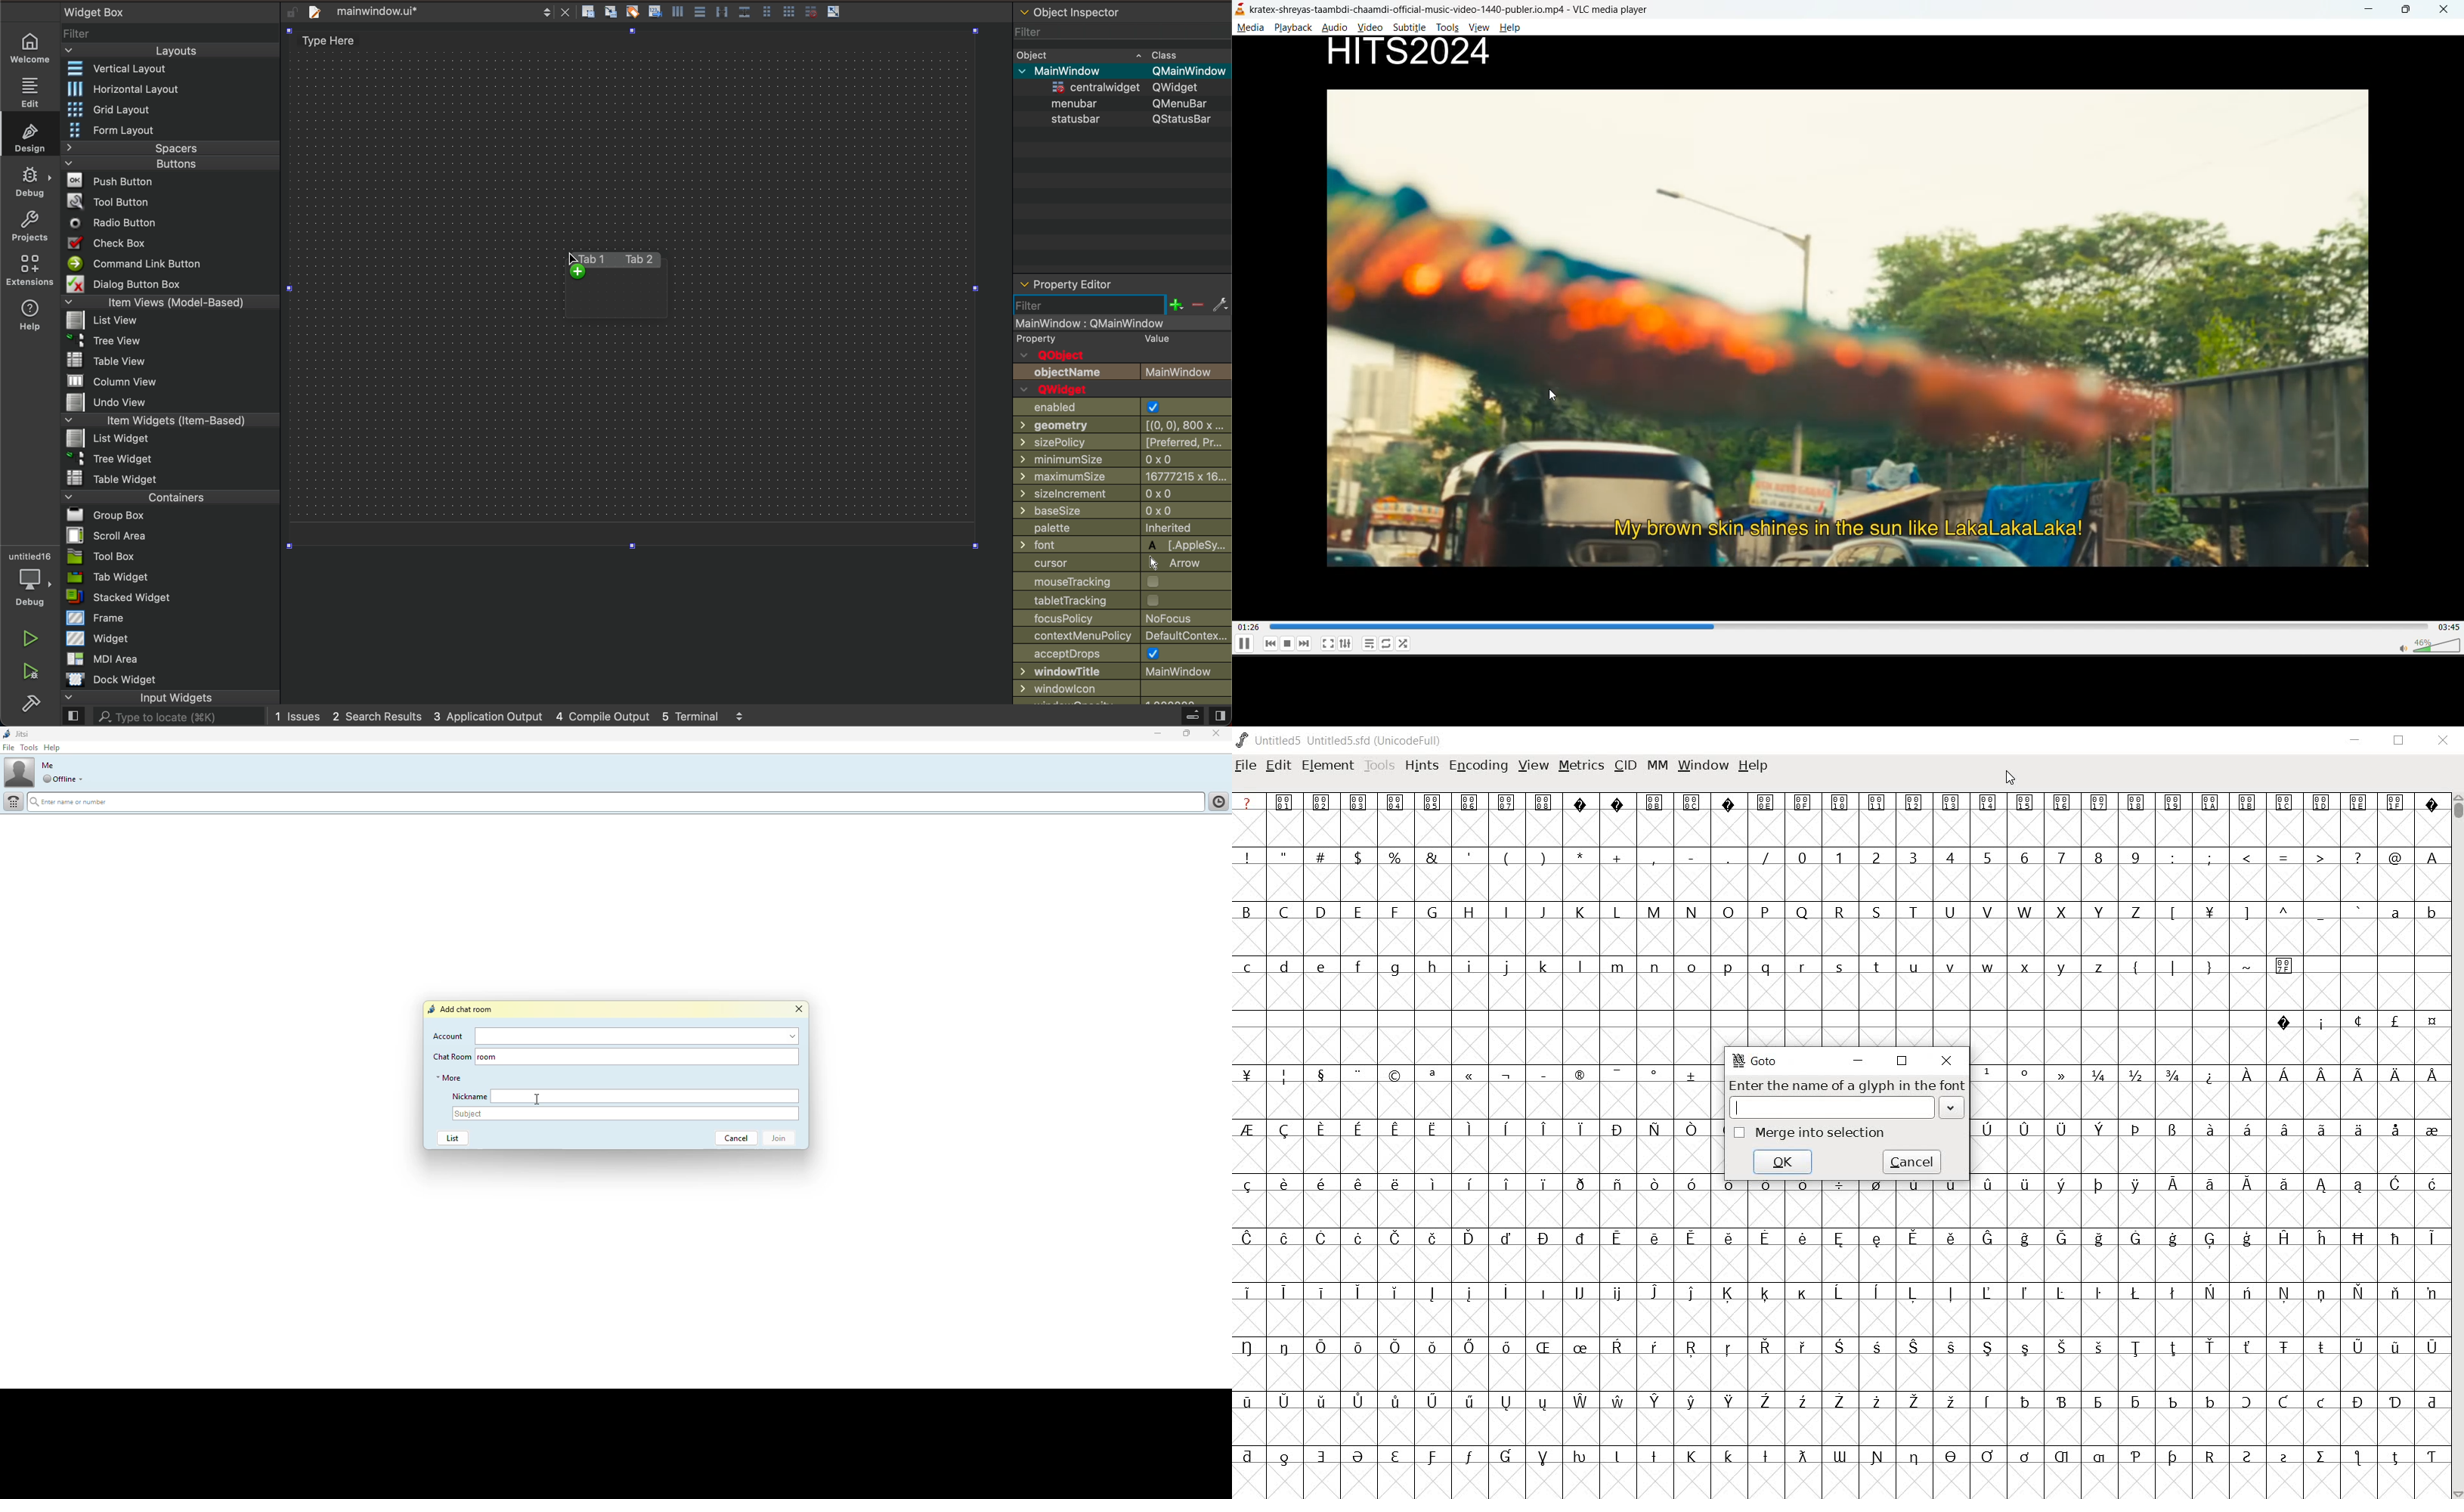  Describe the element at coordinates (1656, 1401) in the screenshot. I see `Symbol` at that location.